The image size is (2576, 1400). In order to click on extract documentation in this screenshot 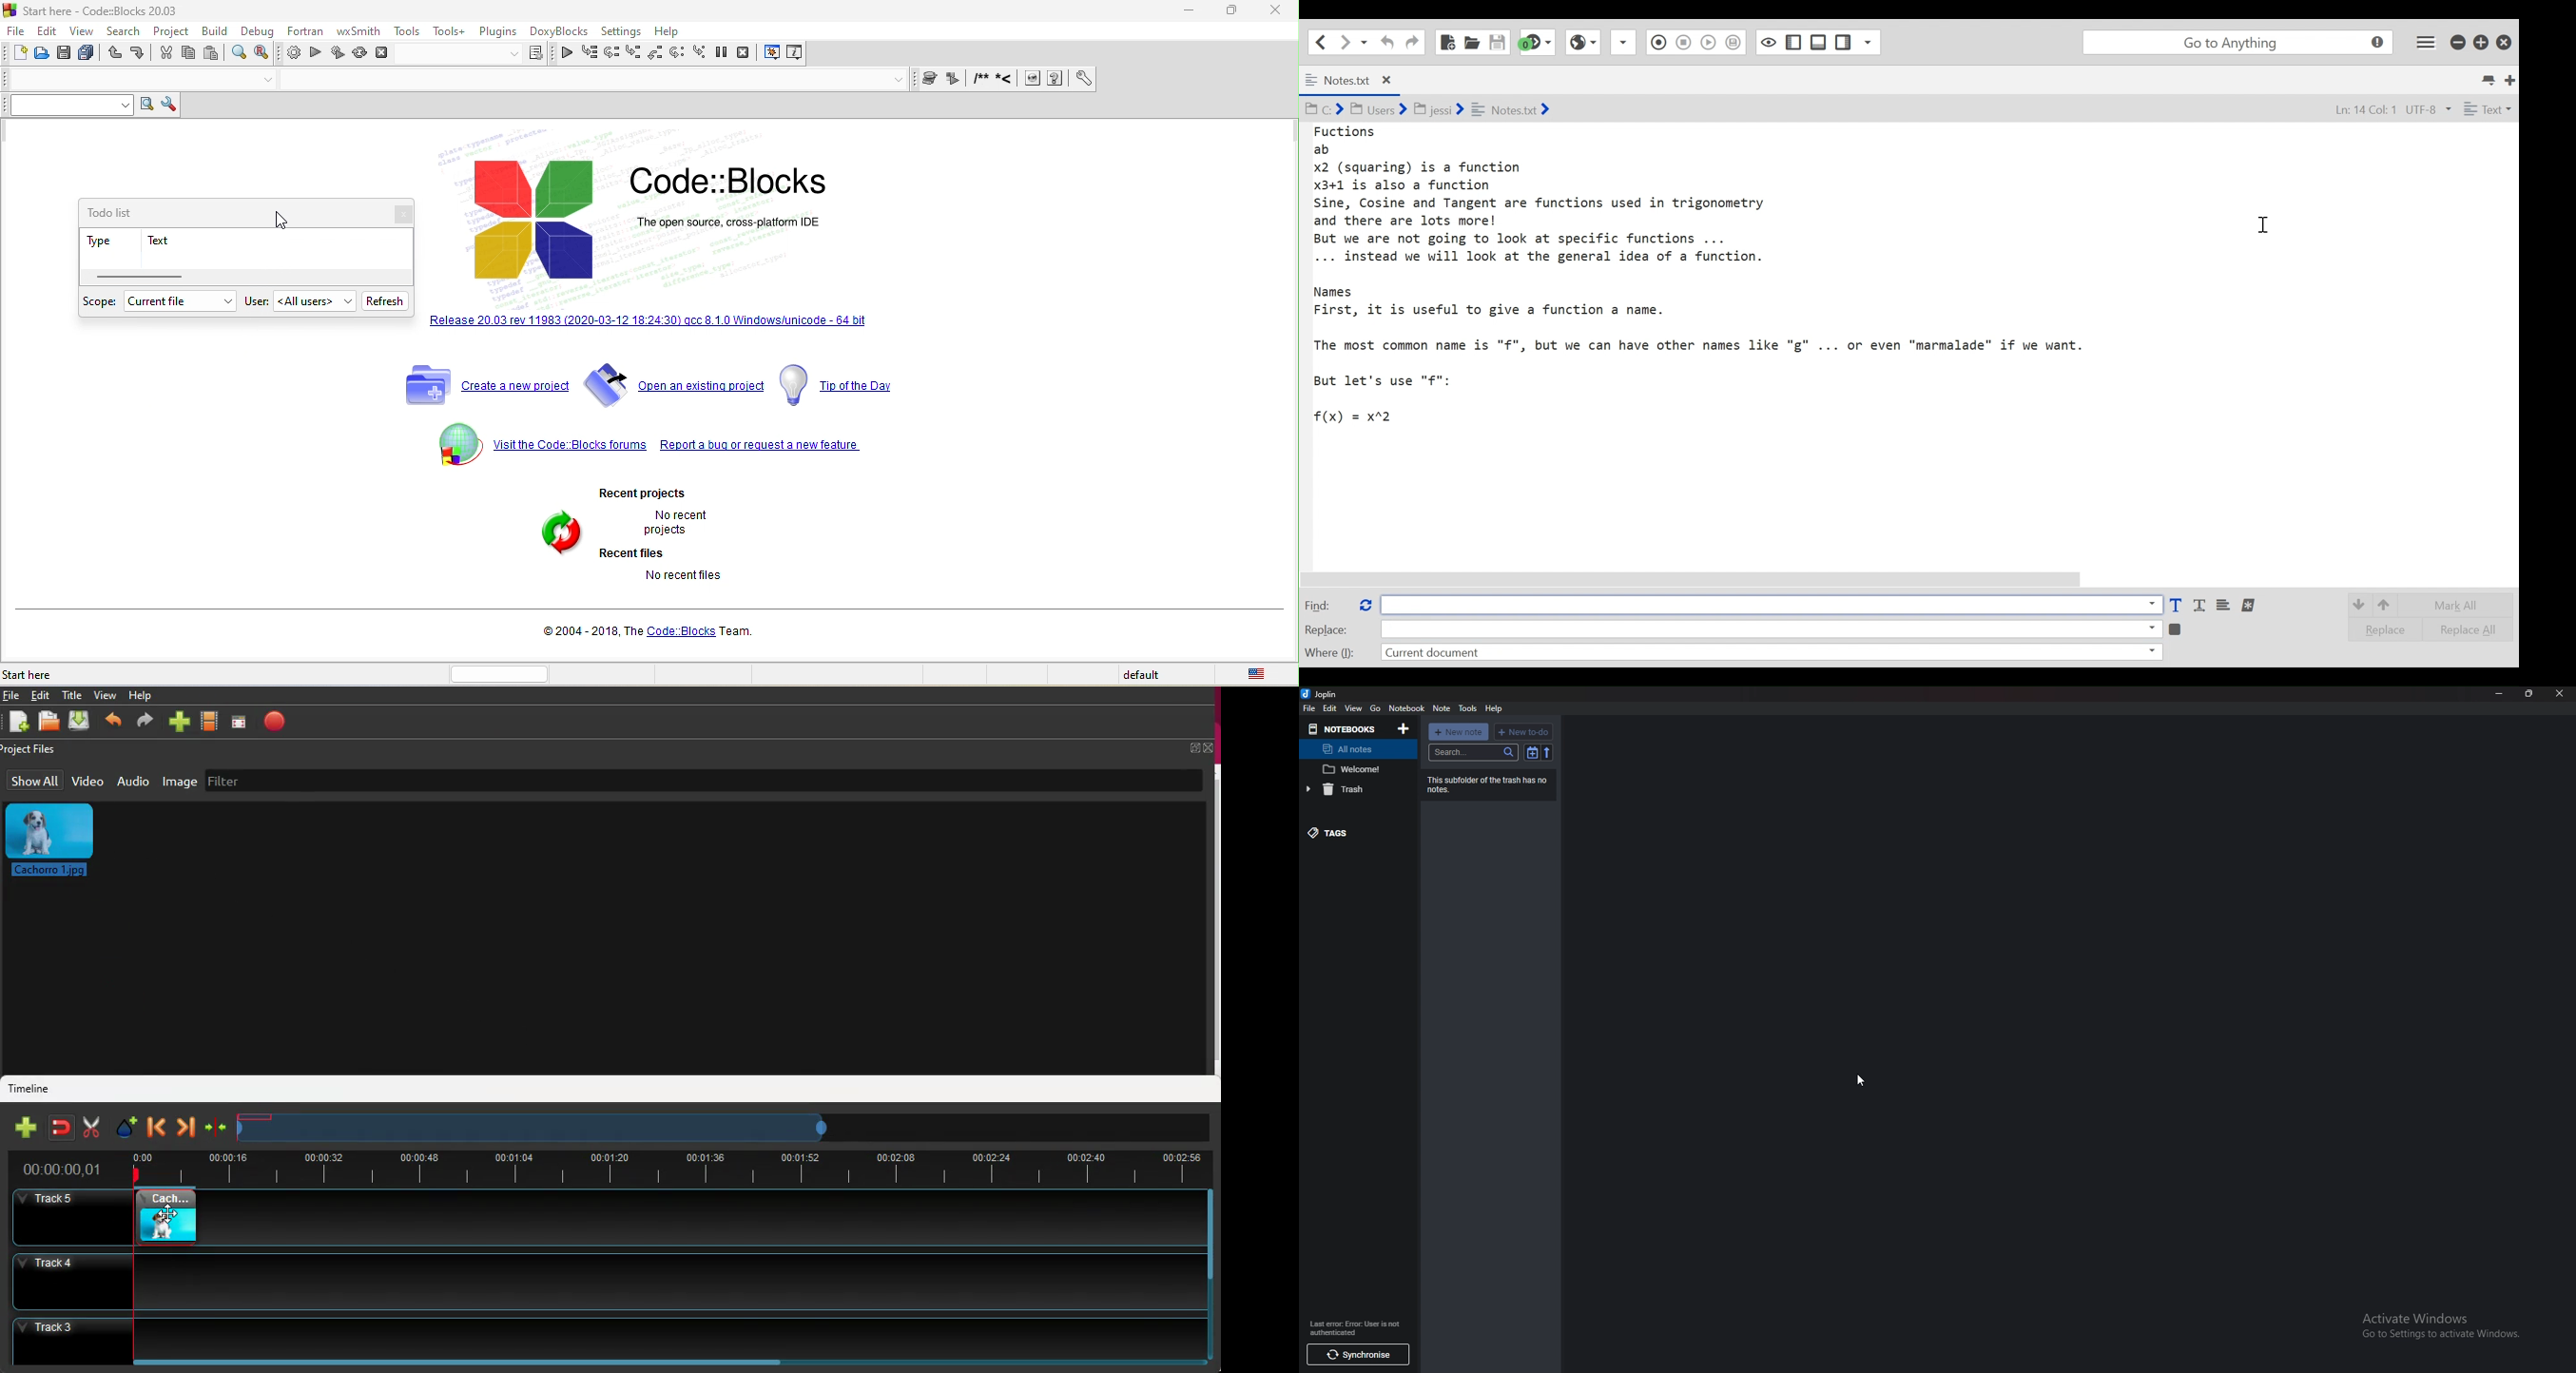, I will do `click(957, 80)`.